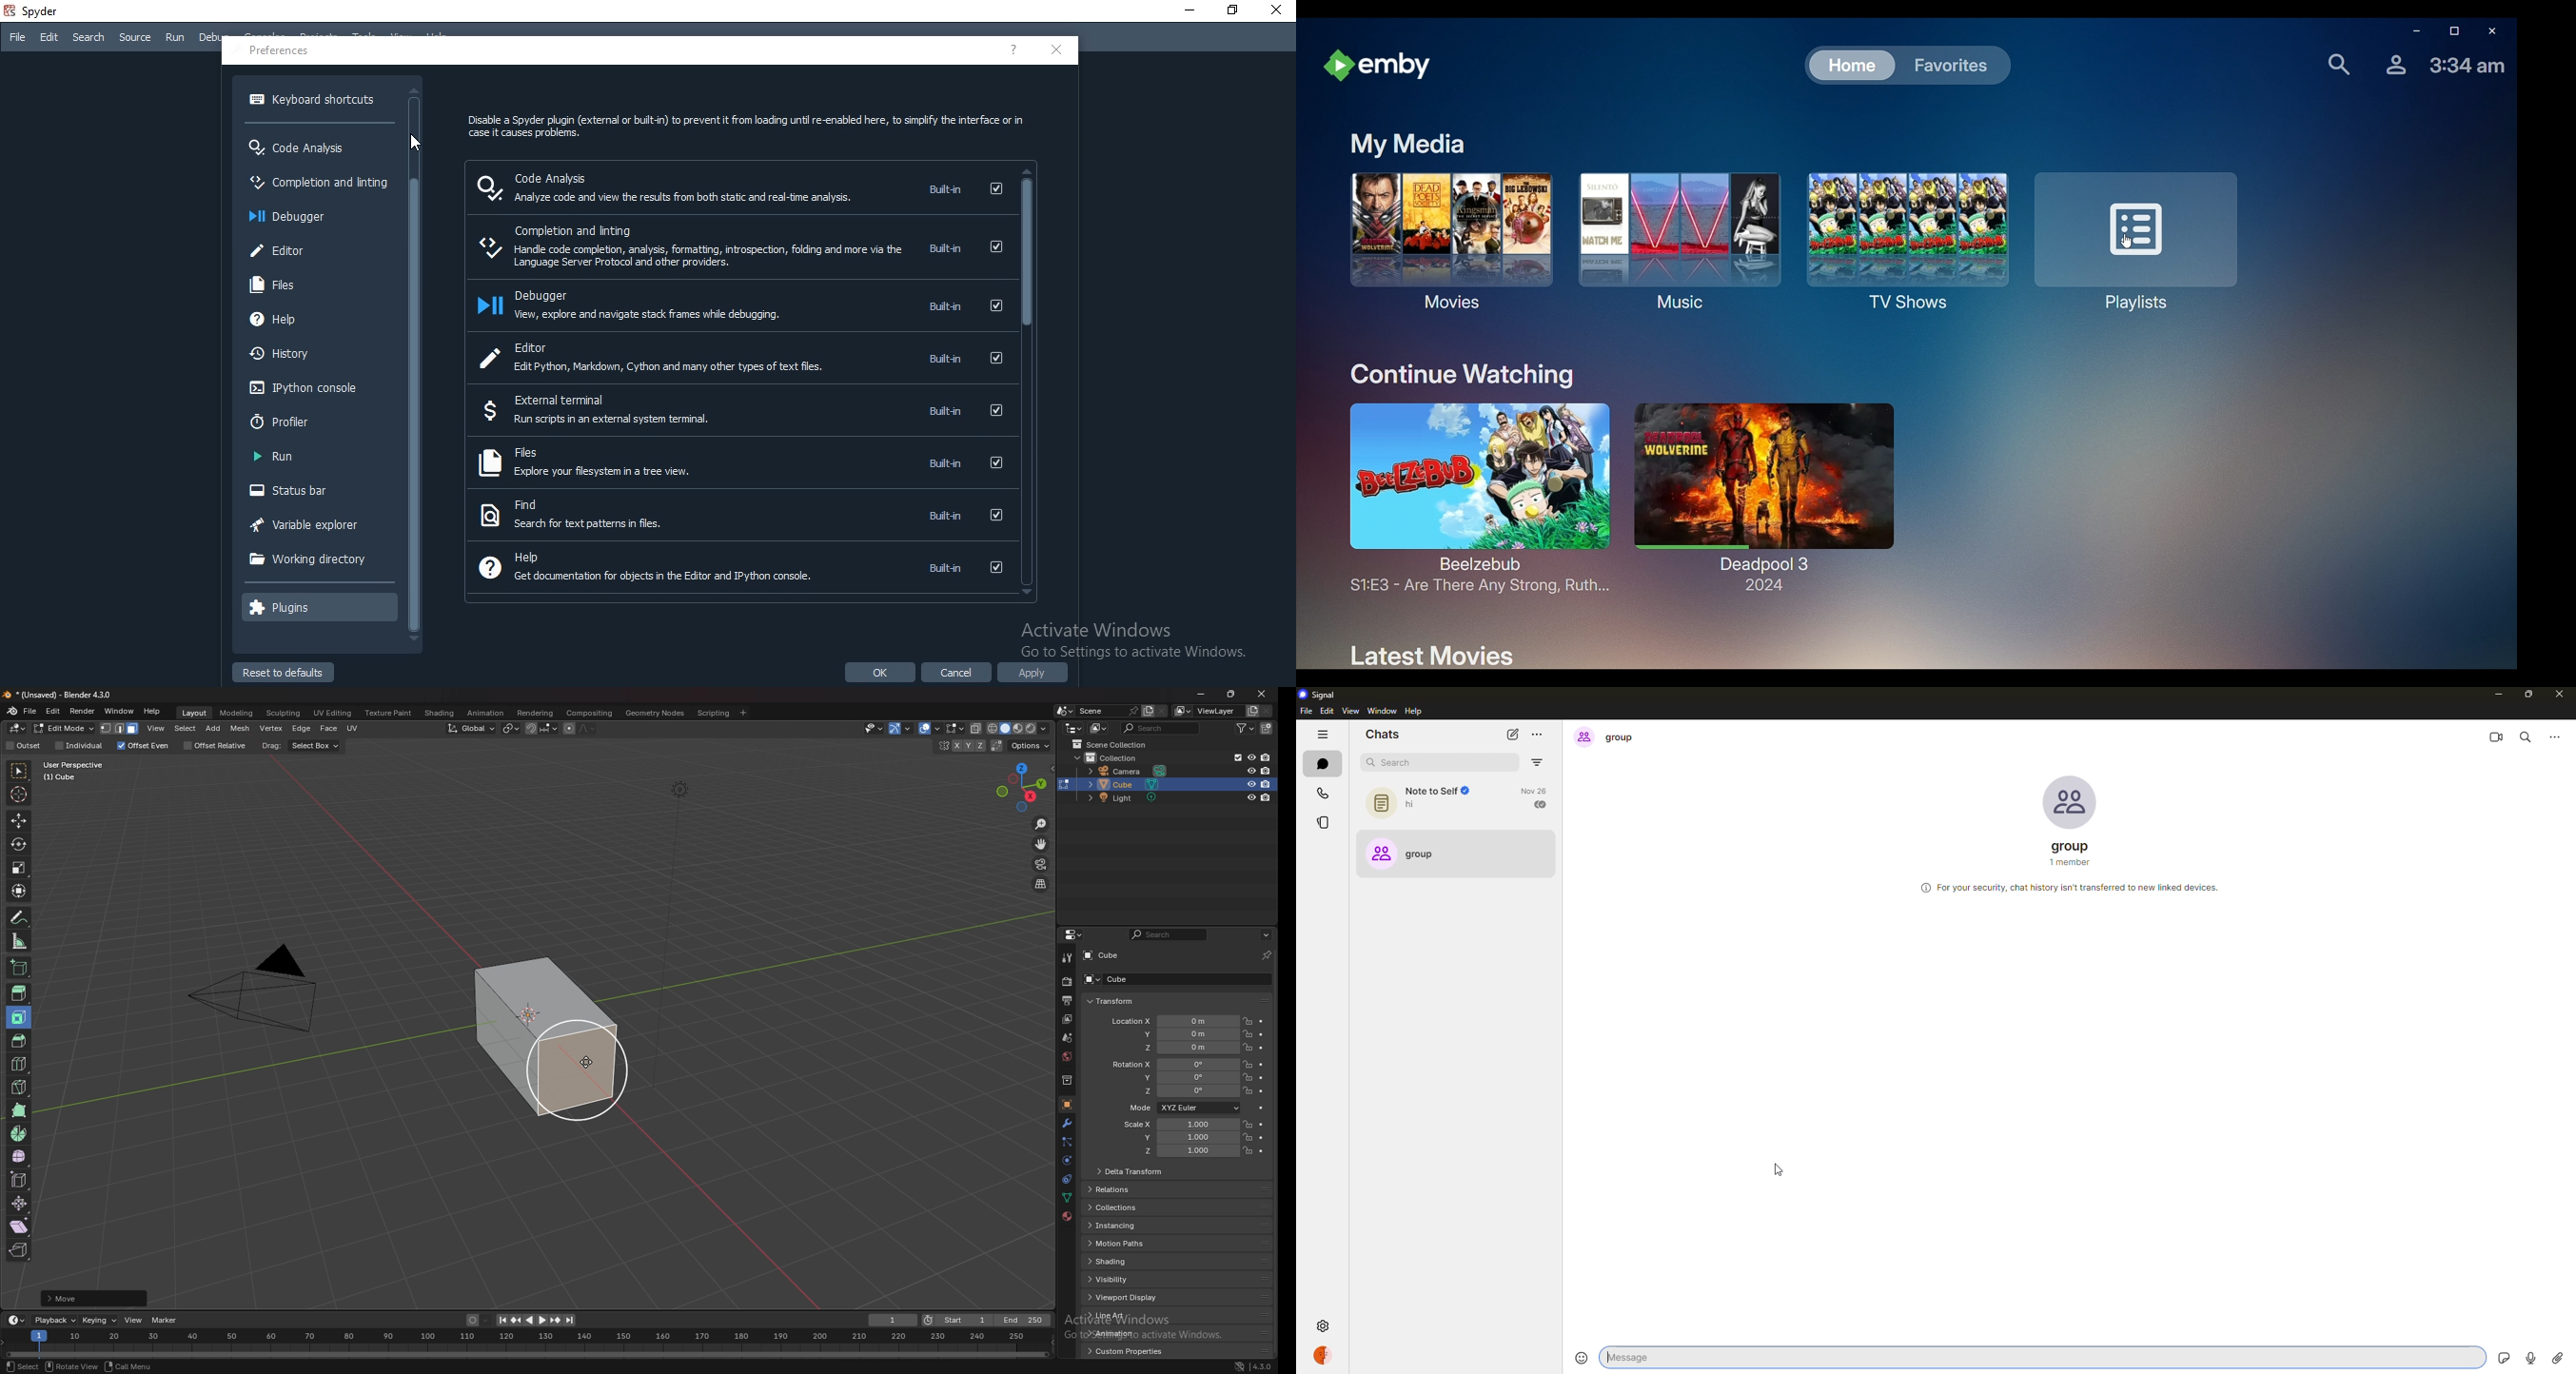 This screenshot has height=1400, width=2576. What do you see at coordinates (557, 292) in the screenshot?
I see `Debugger` at bounding box center [557, 292].